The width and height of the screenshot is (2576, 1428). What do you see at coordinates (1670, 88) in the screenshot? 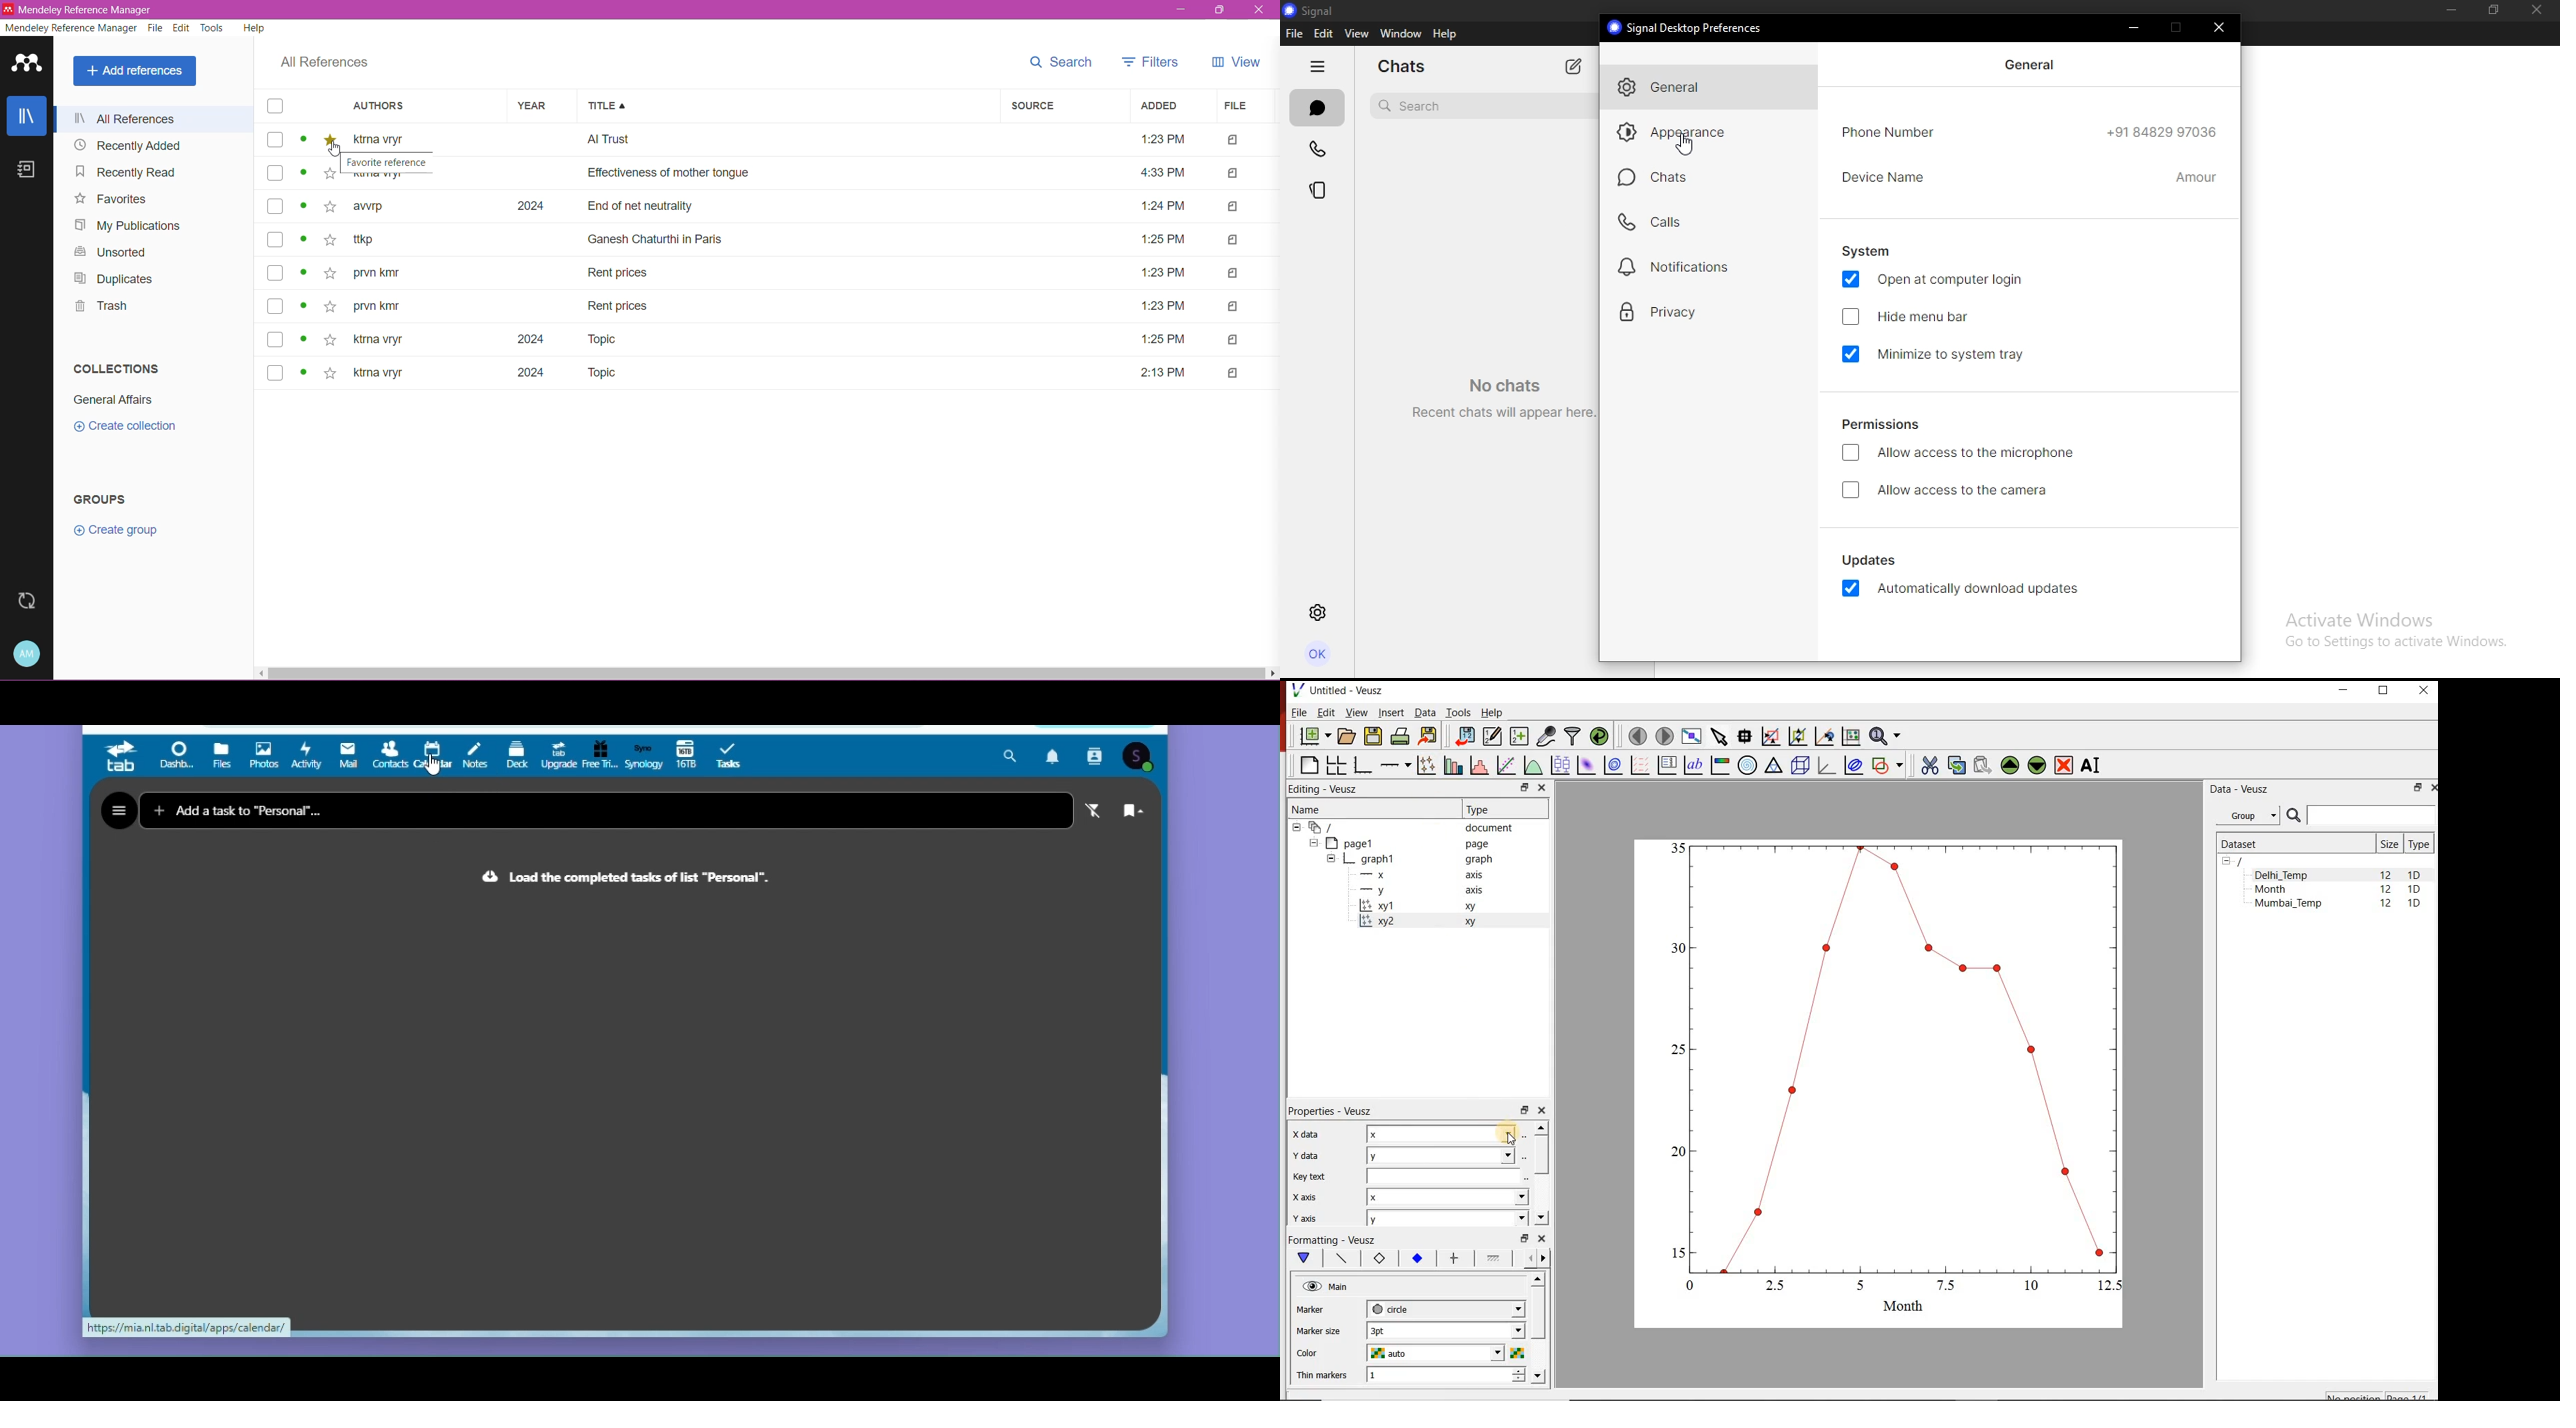
I see `general` at bounding box center [1670, 88].